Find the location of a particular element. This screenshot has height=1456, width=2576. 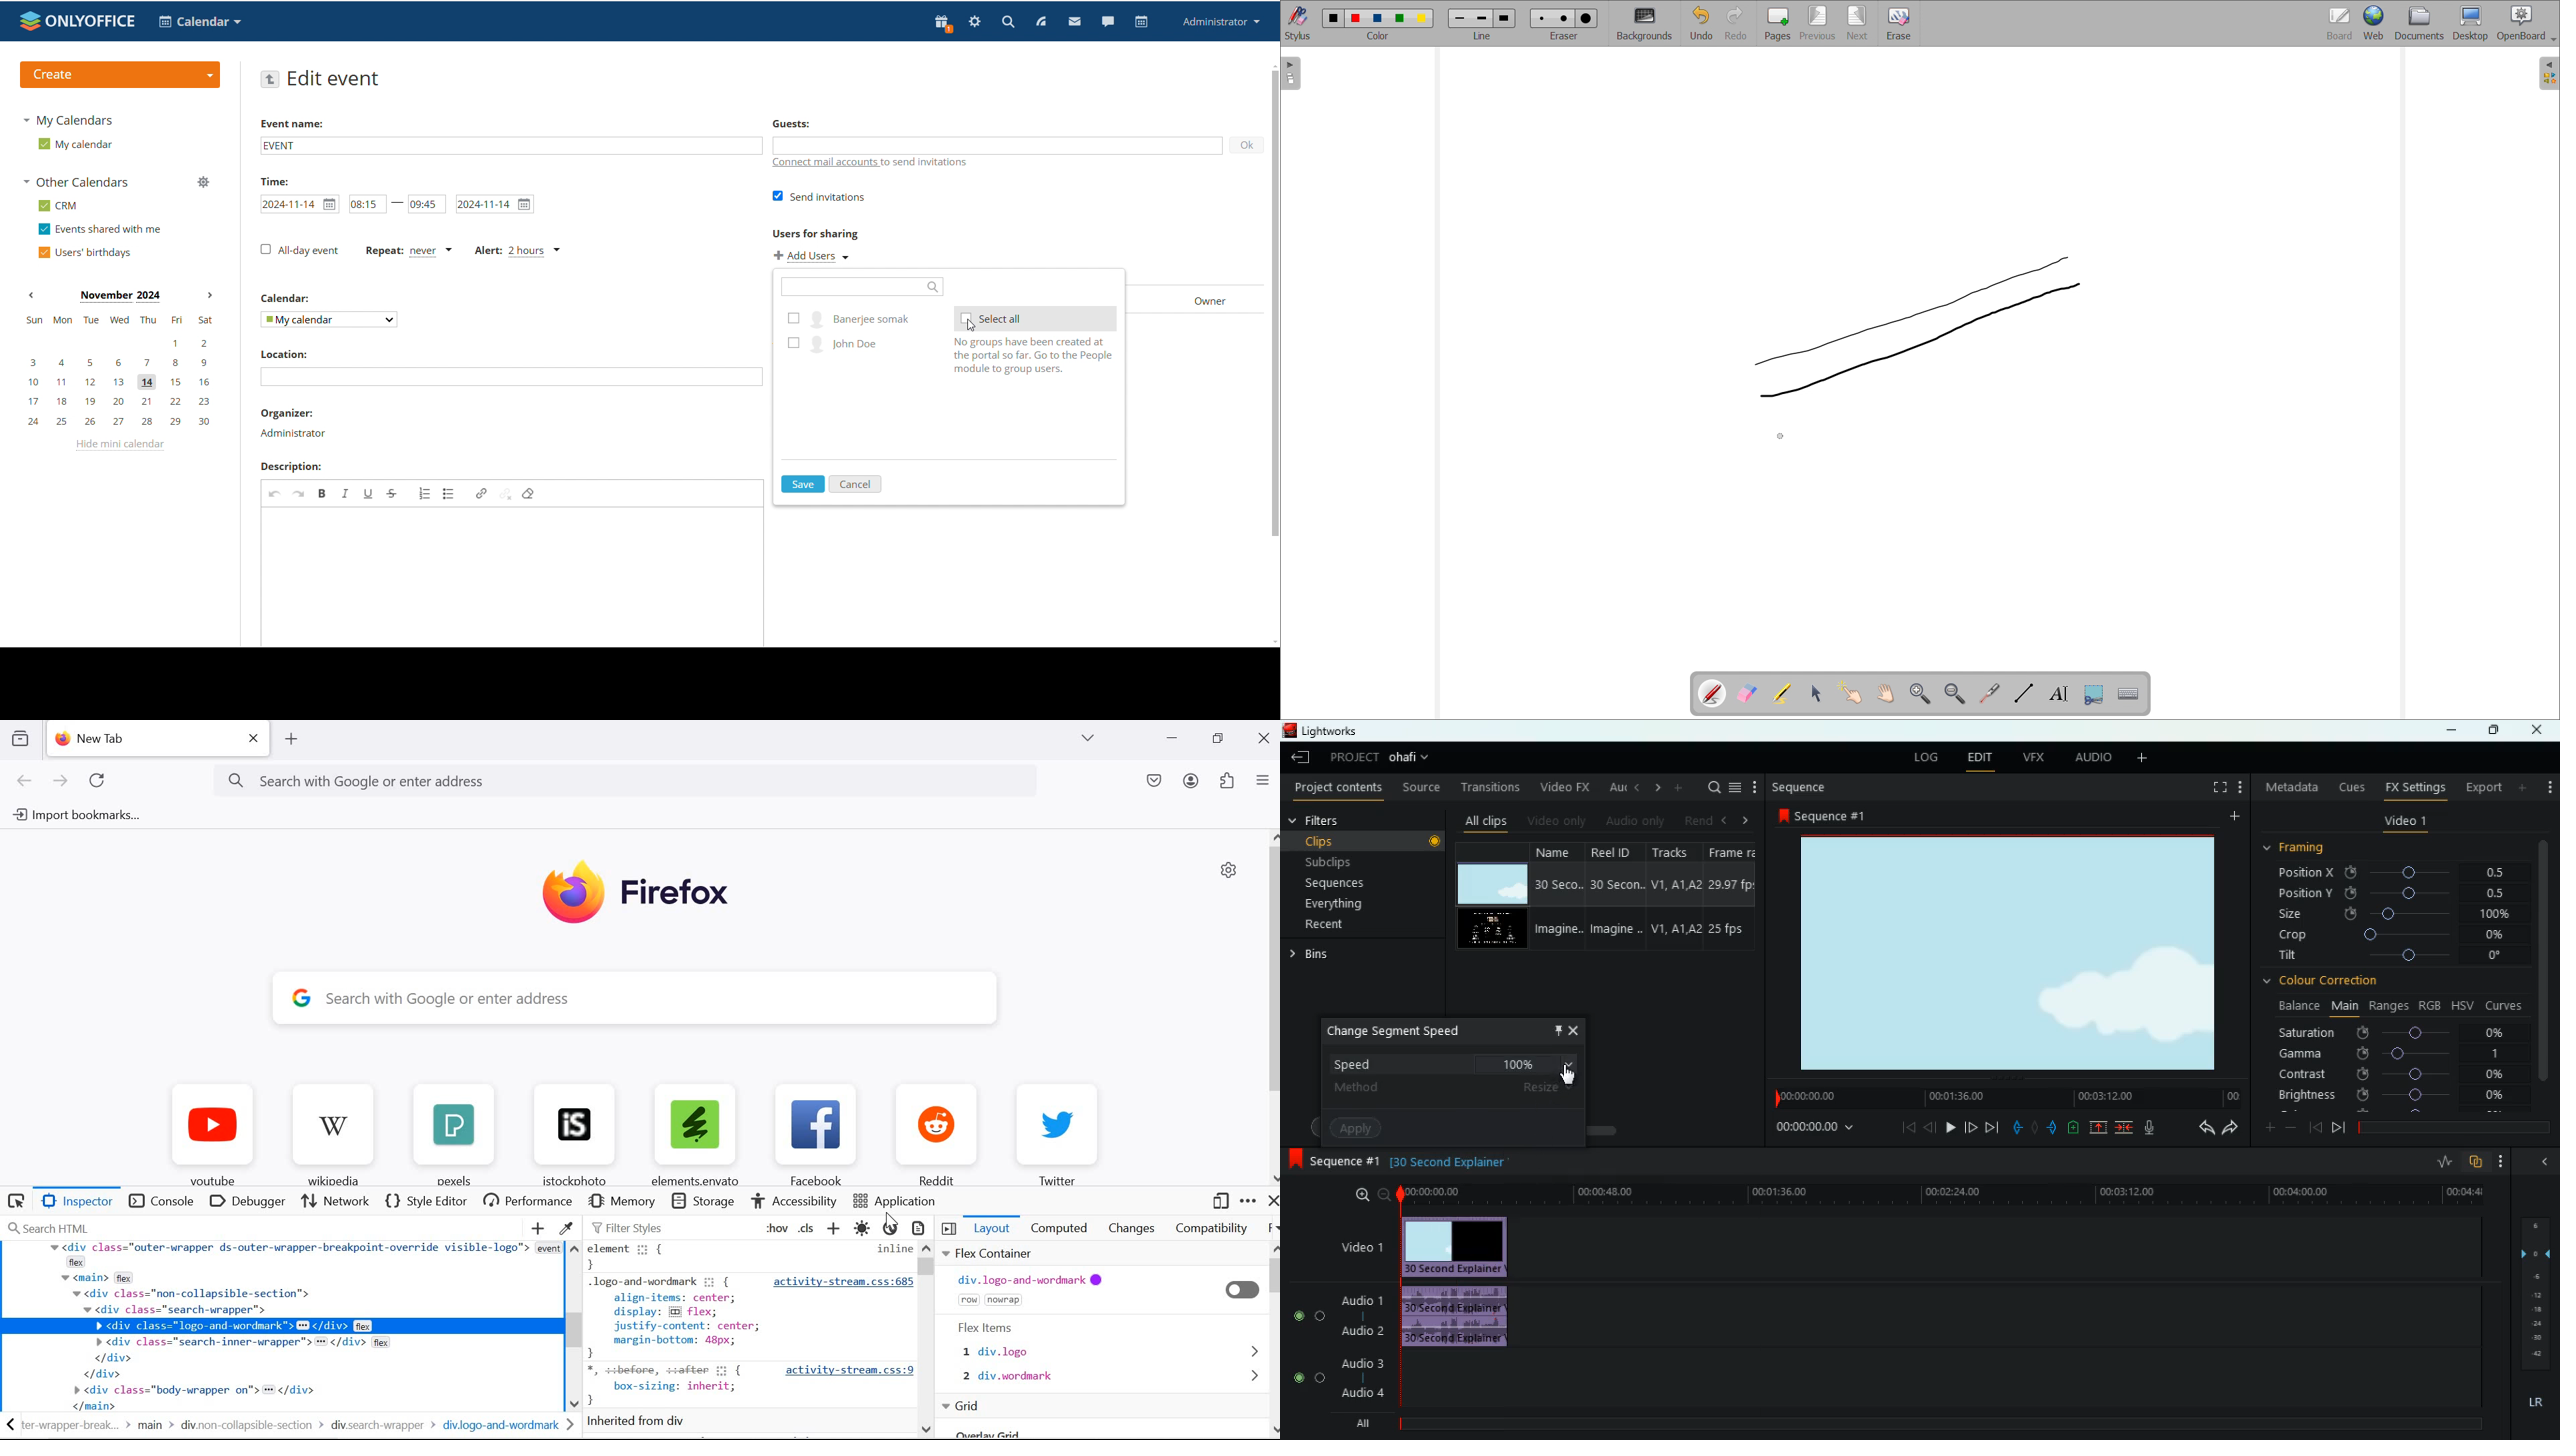

vertical scrollbar is located at coordinates (928, 1268).